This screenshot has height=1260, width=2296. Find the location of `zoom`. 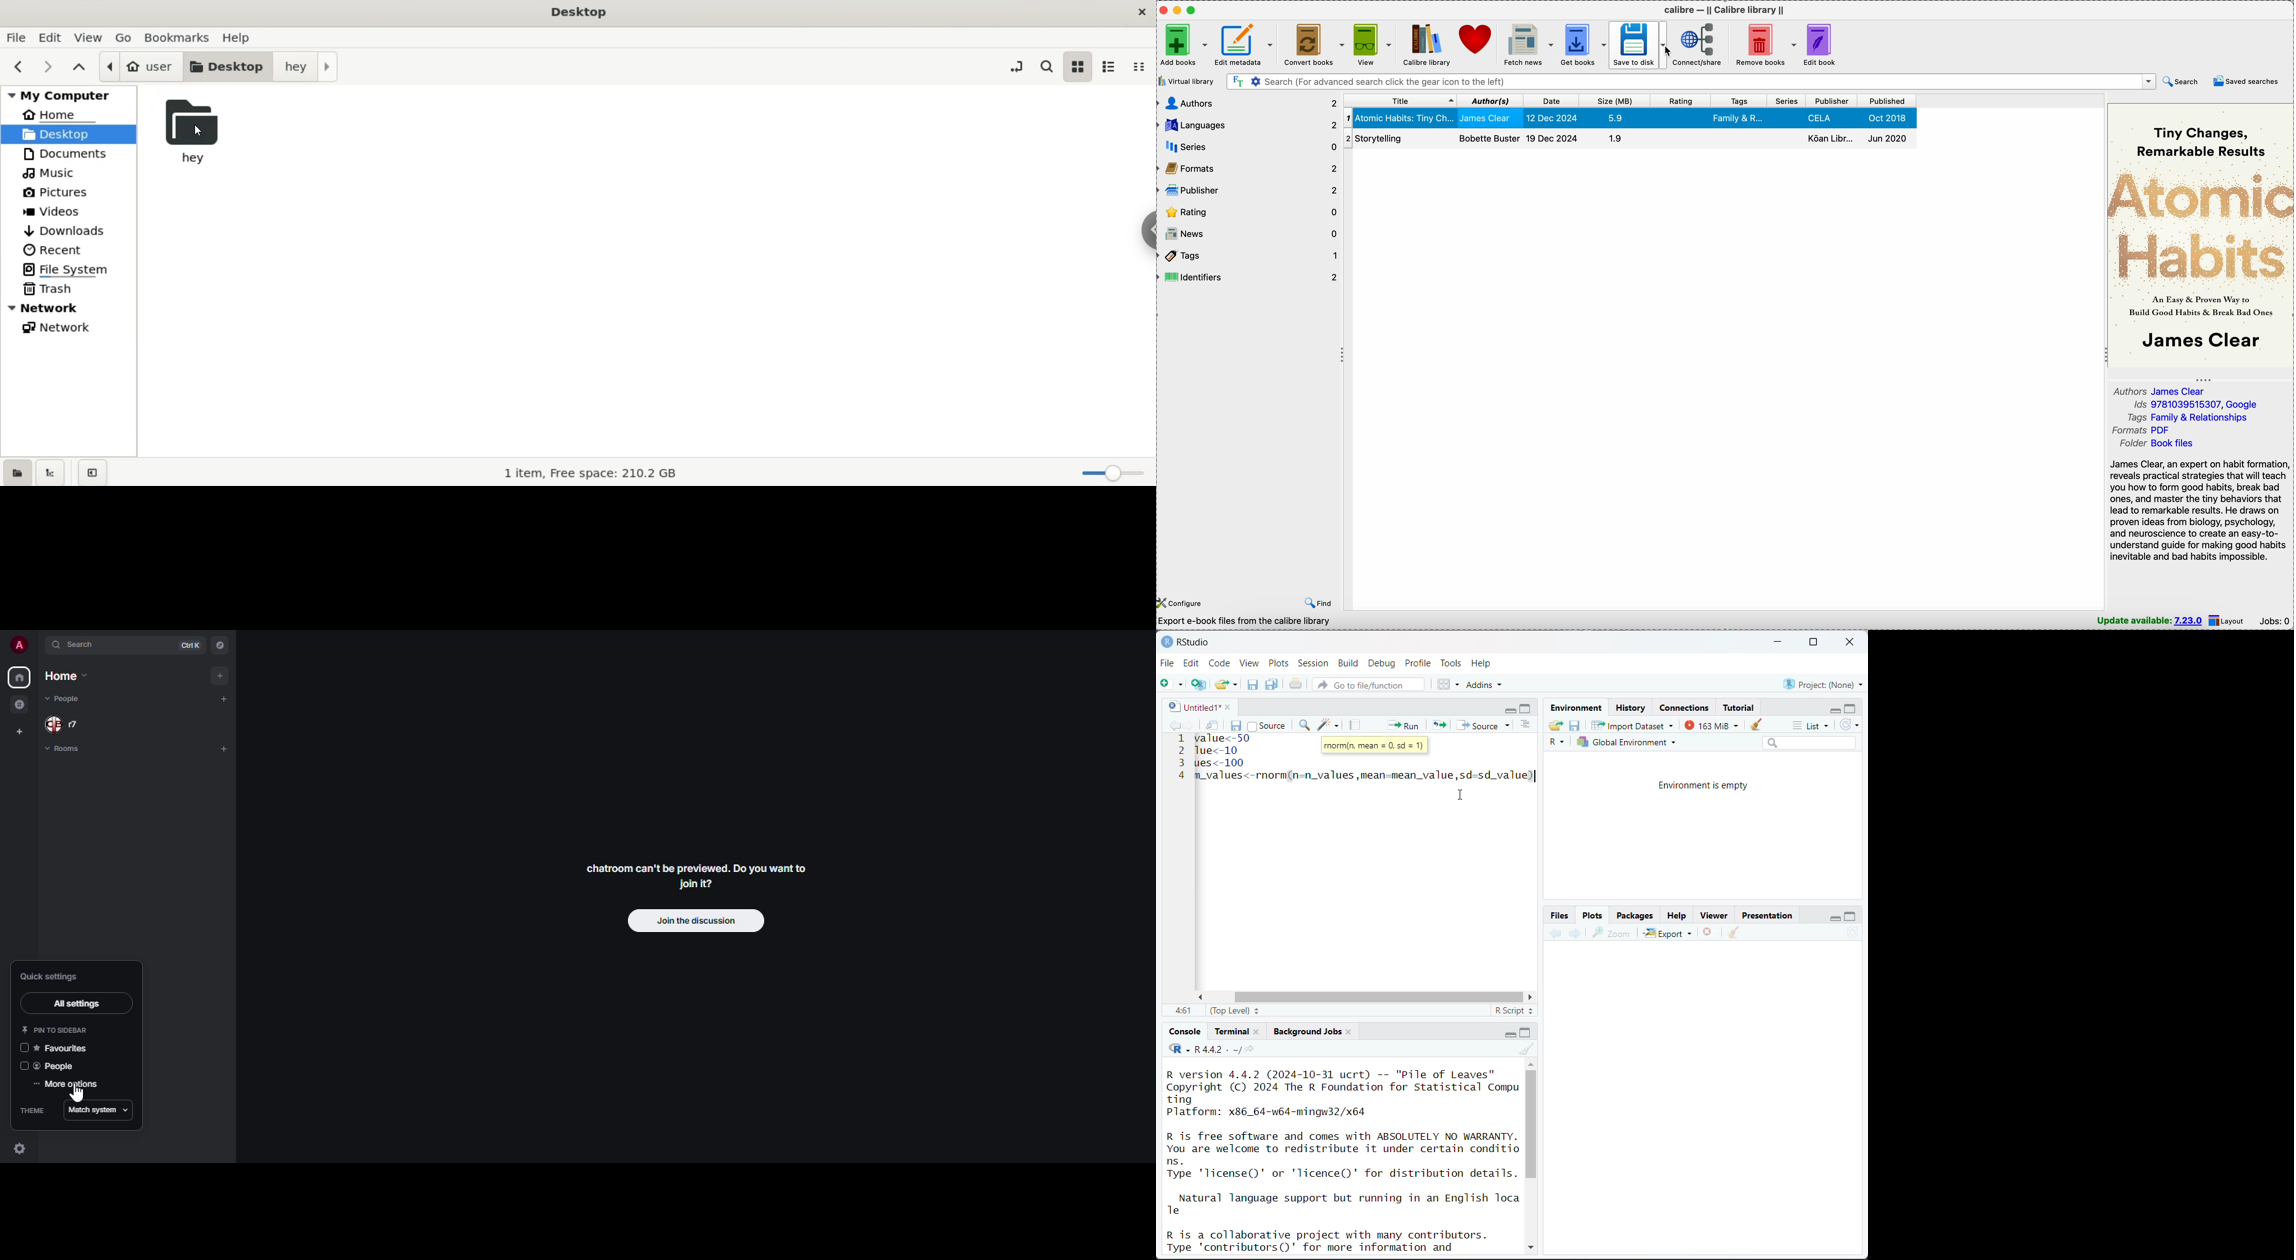

zoom is located at coordinates (1612, 933).